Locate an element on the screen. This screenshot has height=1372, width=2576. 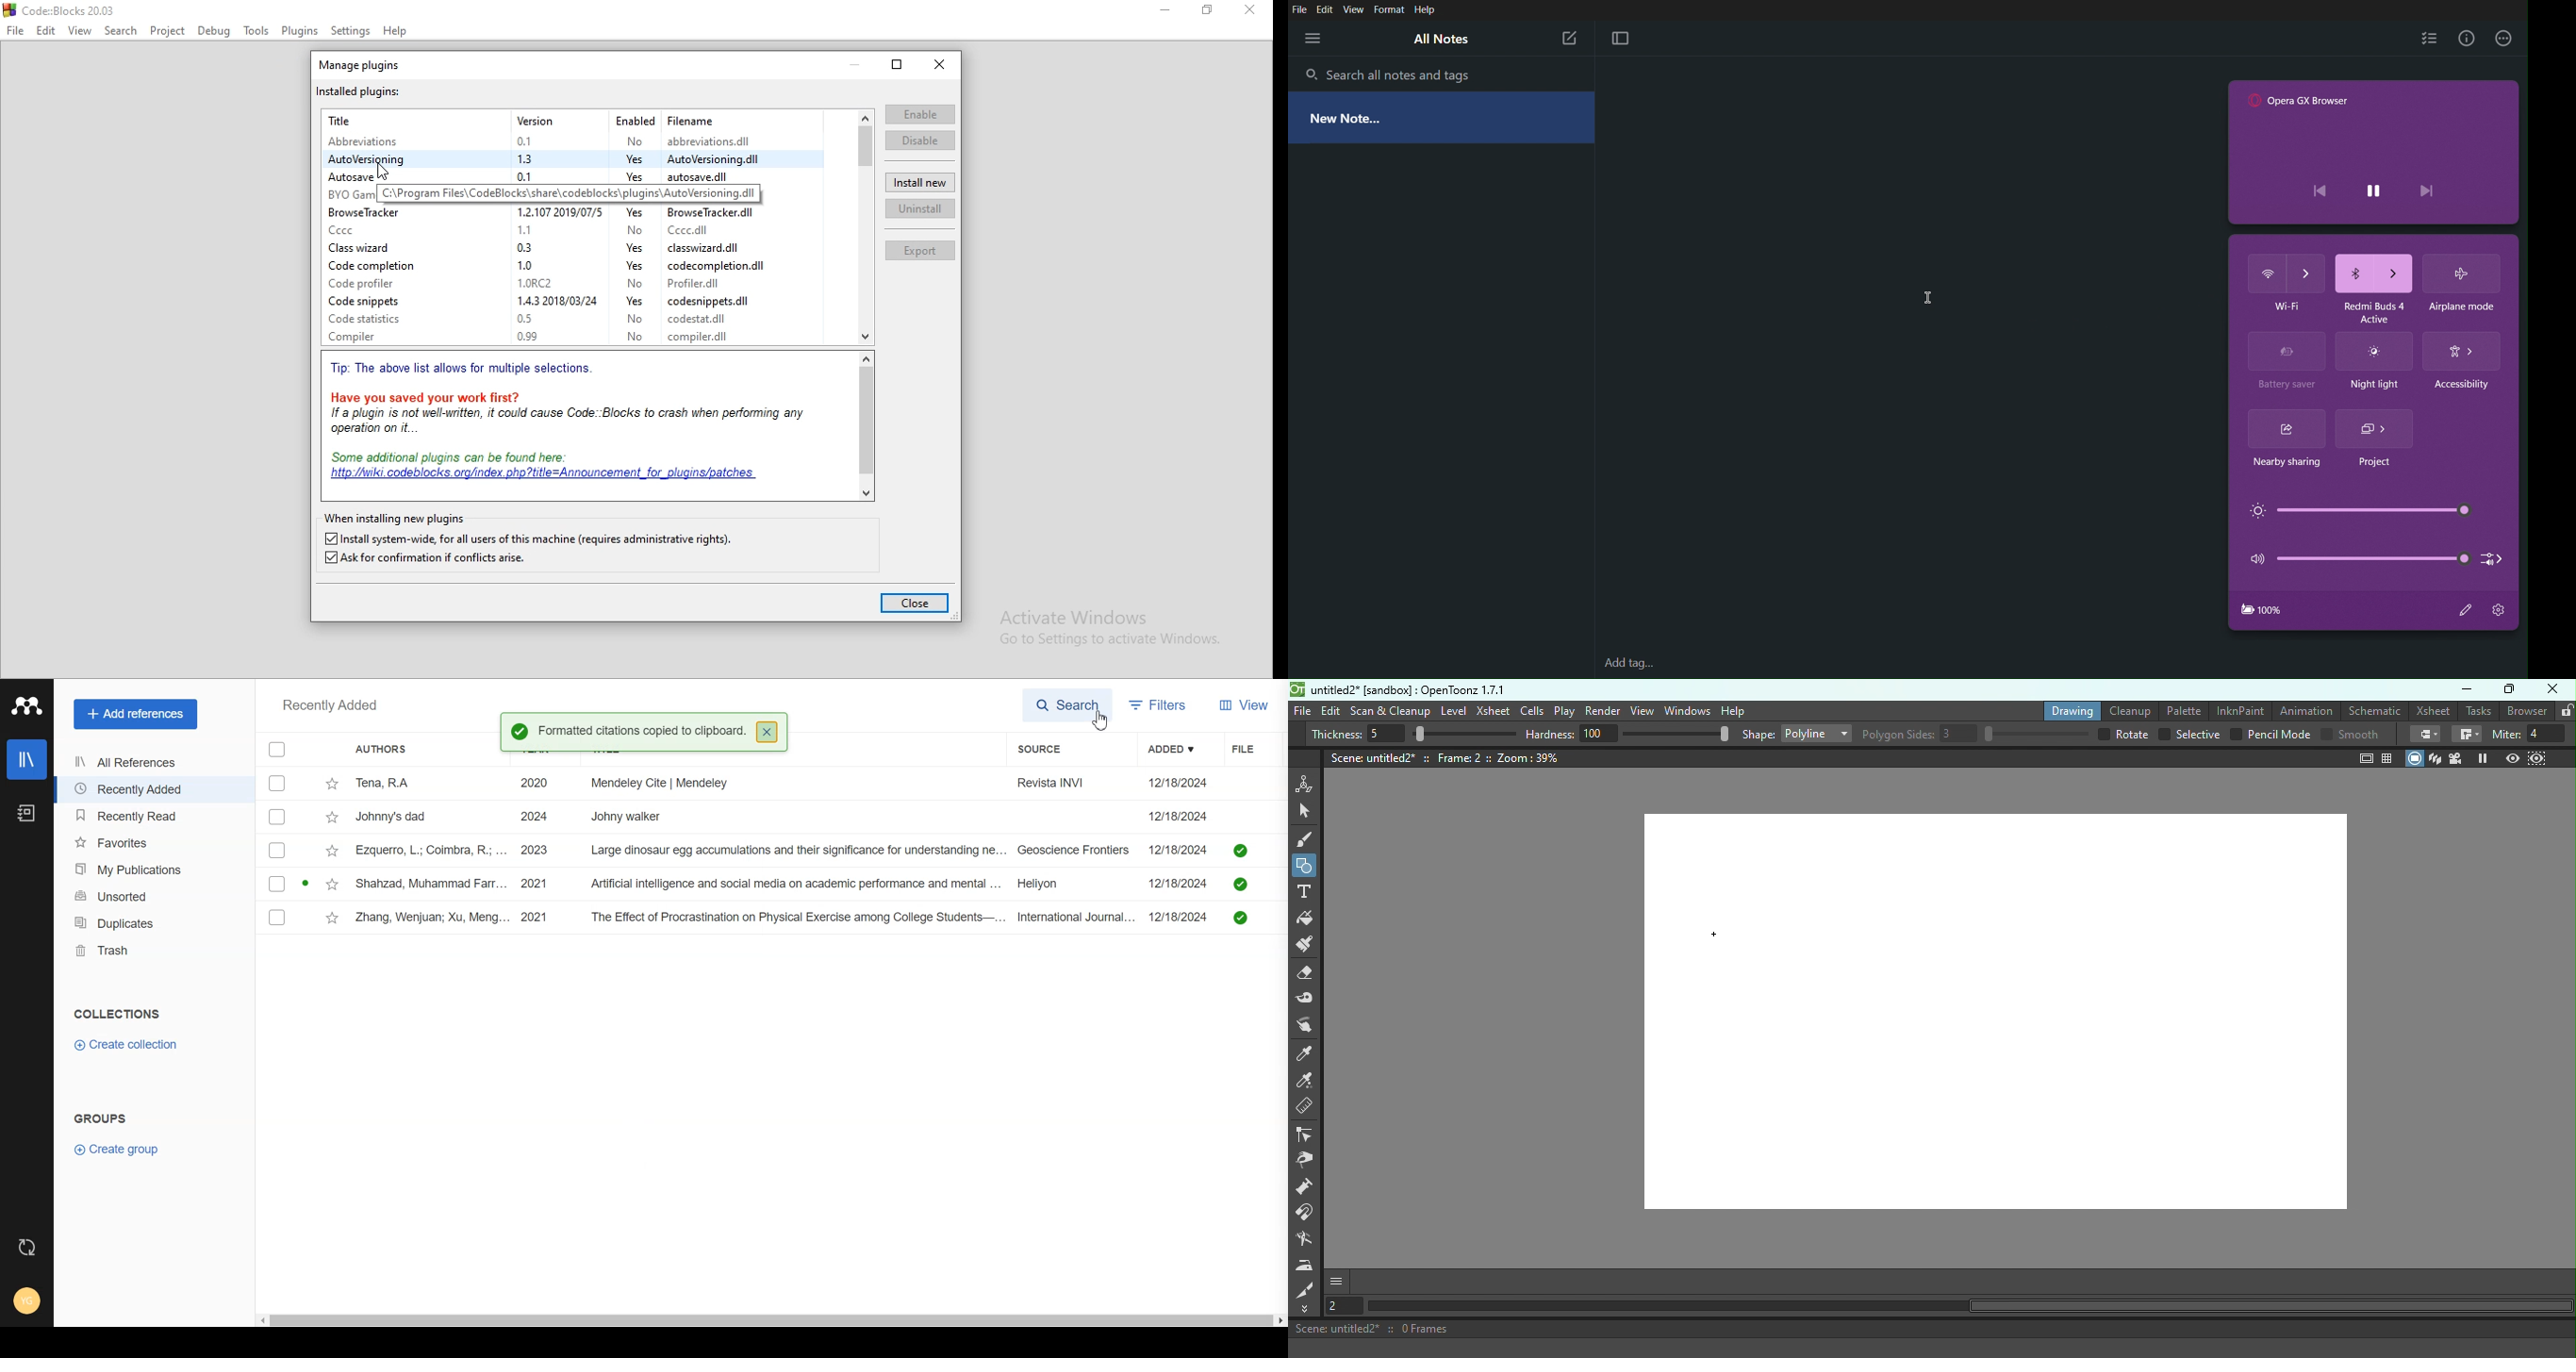
Checkbox is located at coordinates (278, 783).